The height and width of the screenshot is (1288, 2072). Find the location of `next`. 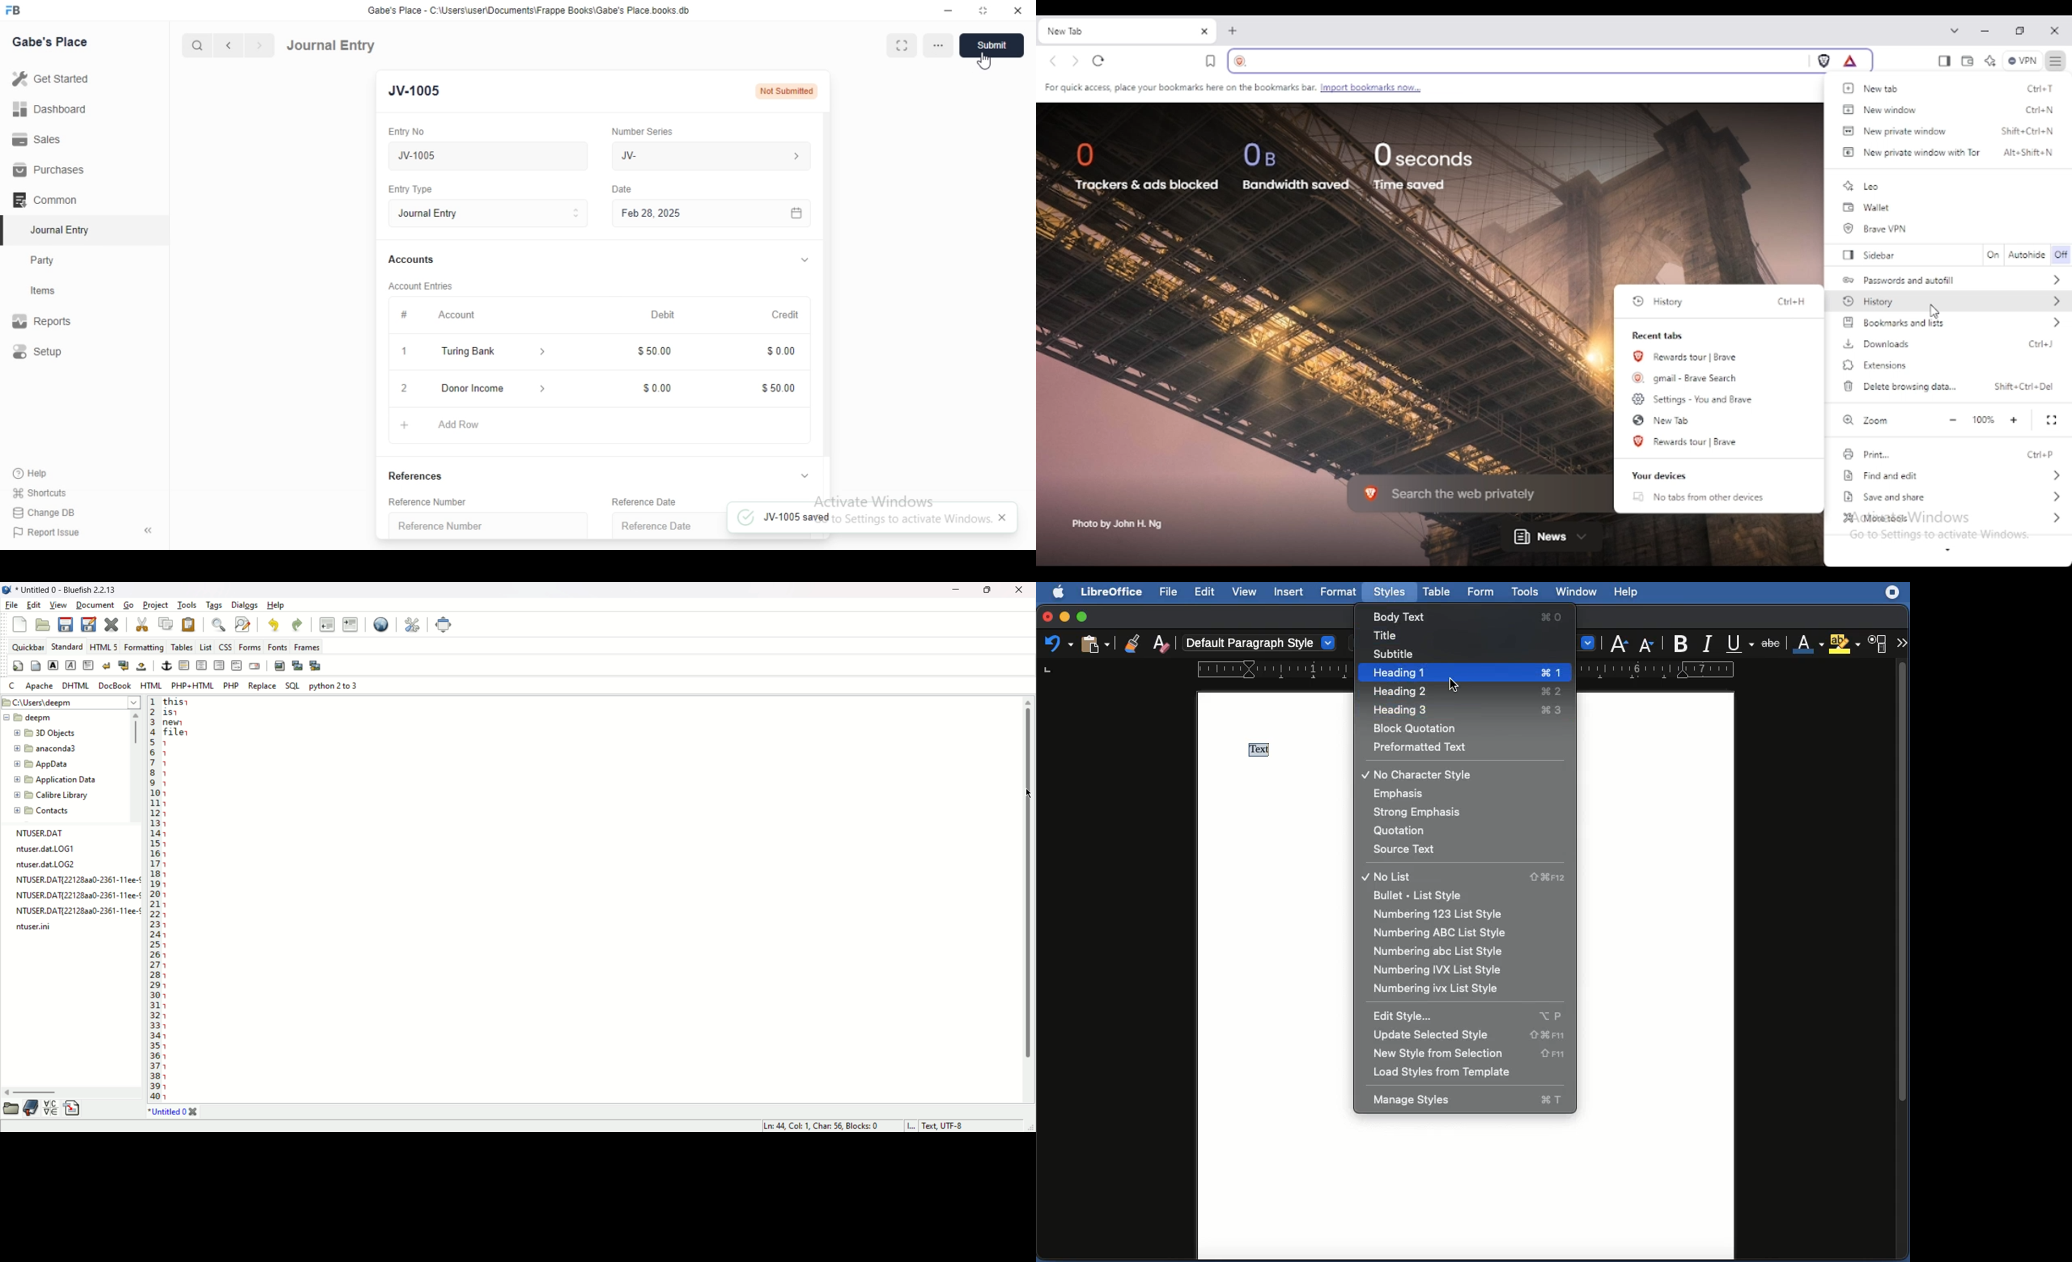

next is located at coordinates (257, 46).